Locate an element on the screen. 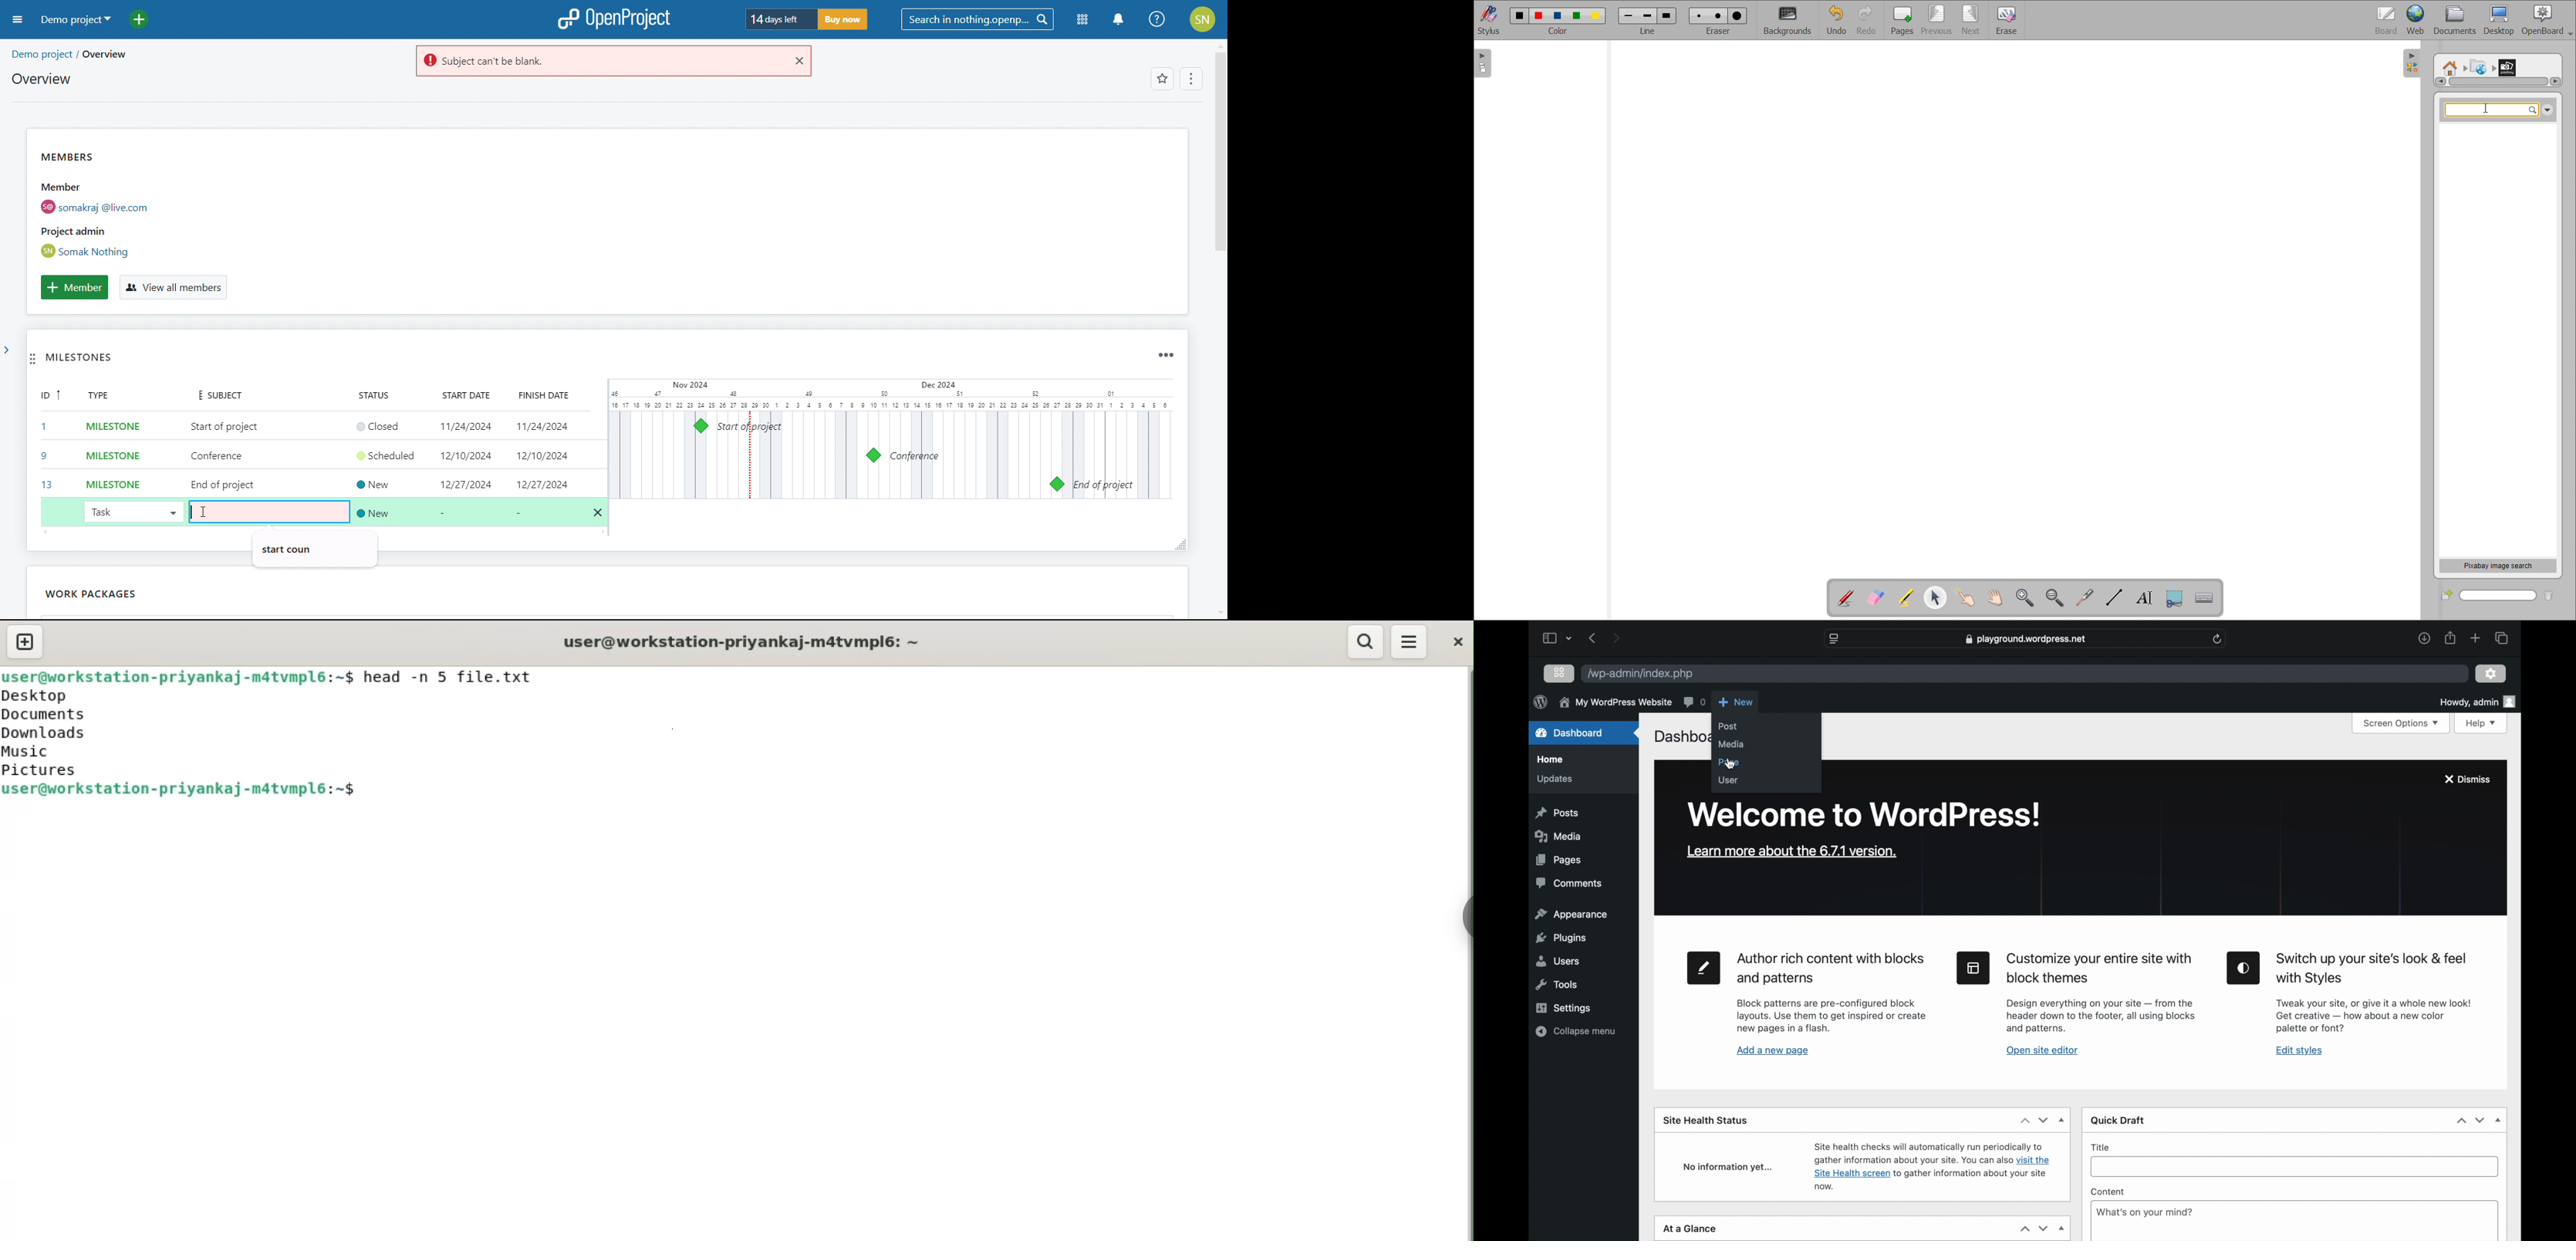 Image resolution: width=2576 pixels, height=1260 pixels. members is located at coordinates (118, 204).